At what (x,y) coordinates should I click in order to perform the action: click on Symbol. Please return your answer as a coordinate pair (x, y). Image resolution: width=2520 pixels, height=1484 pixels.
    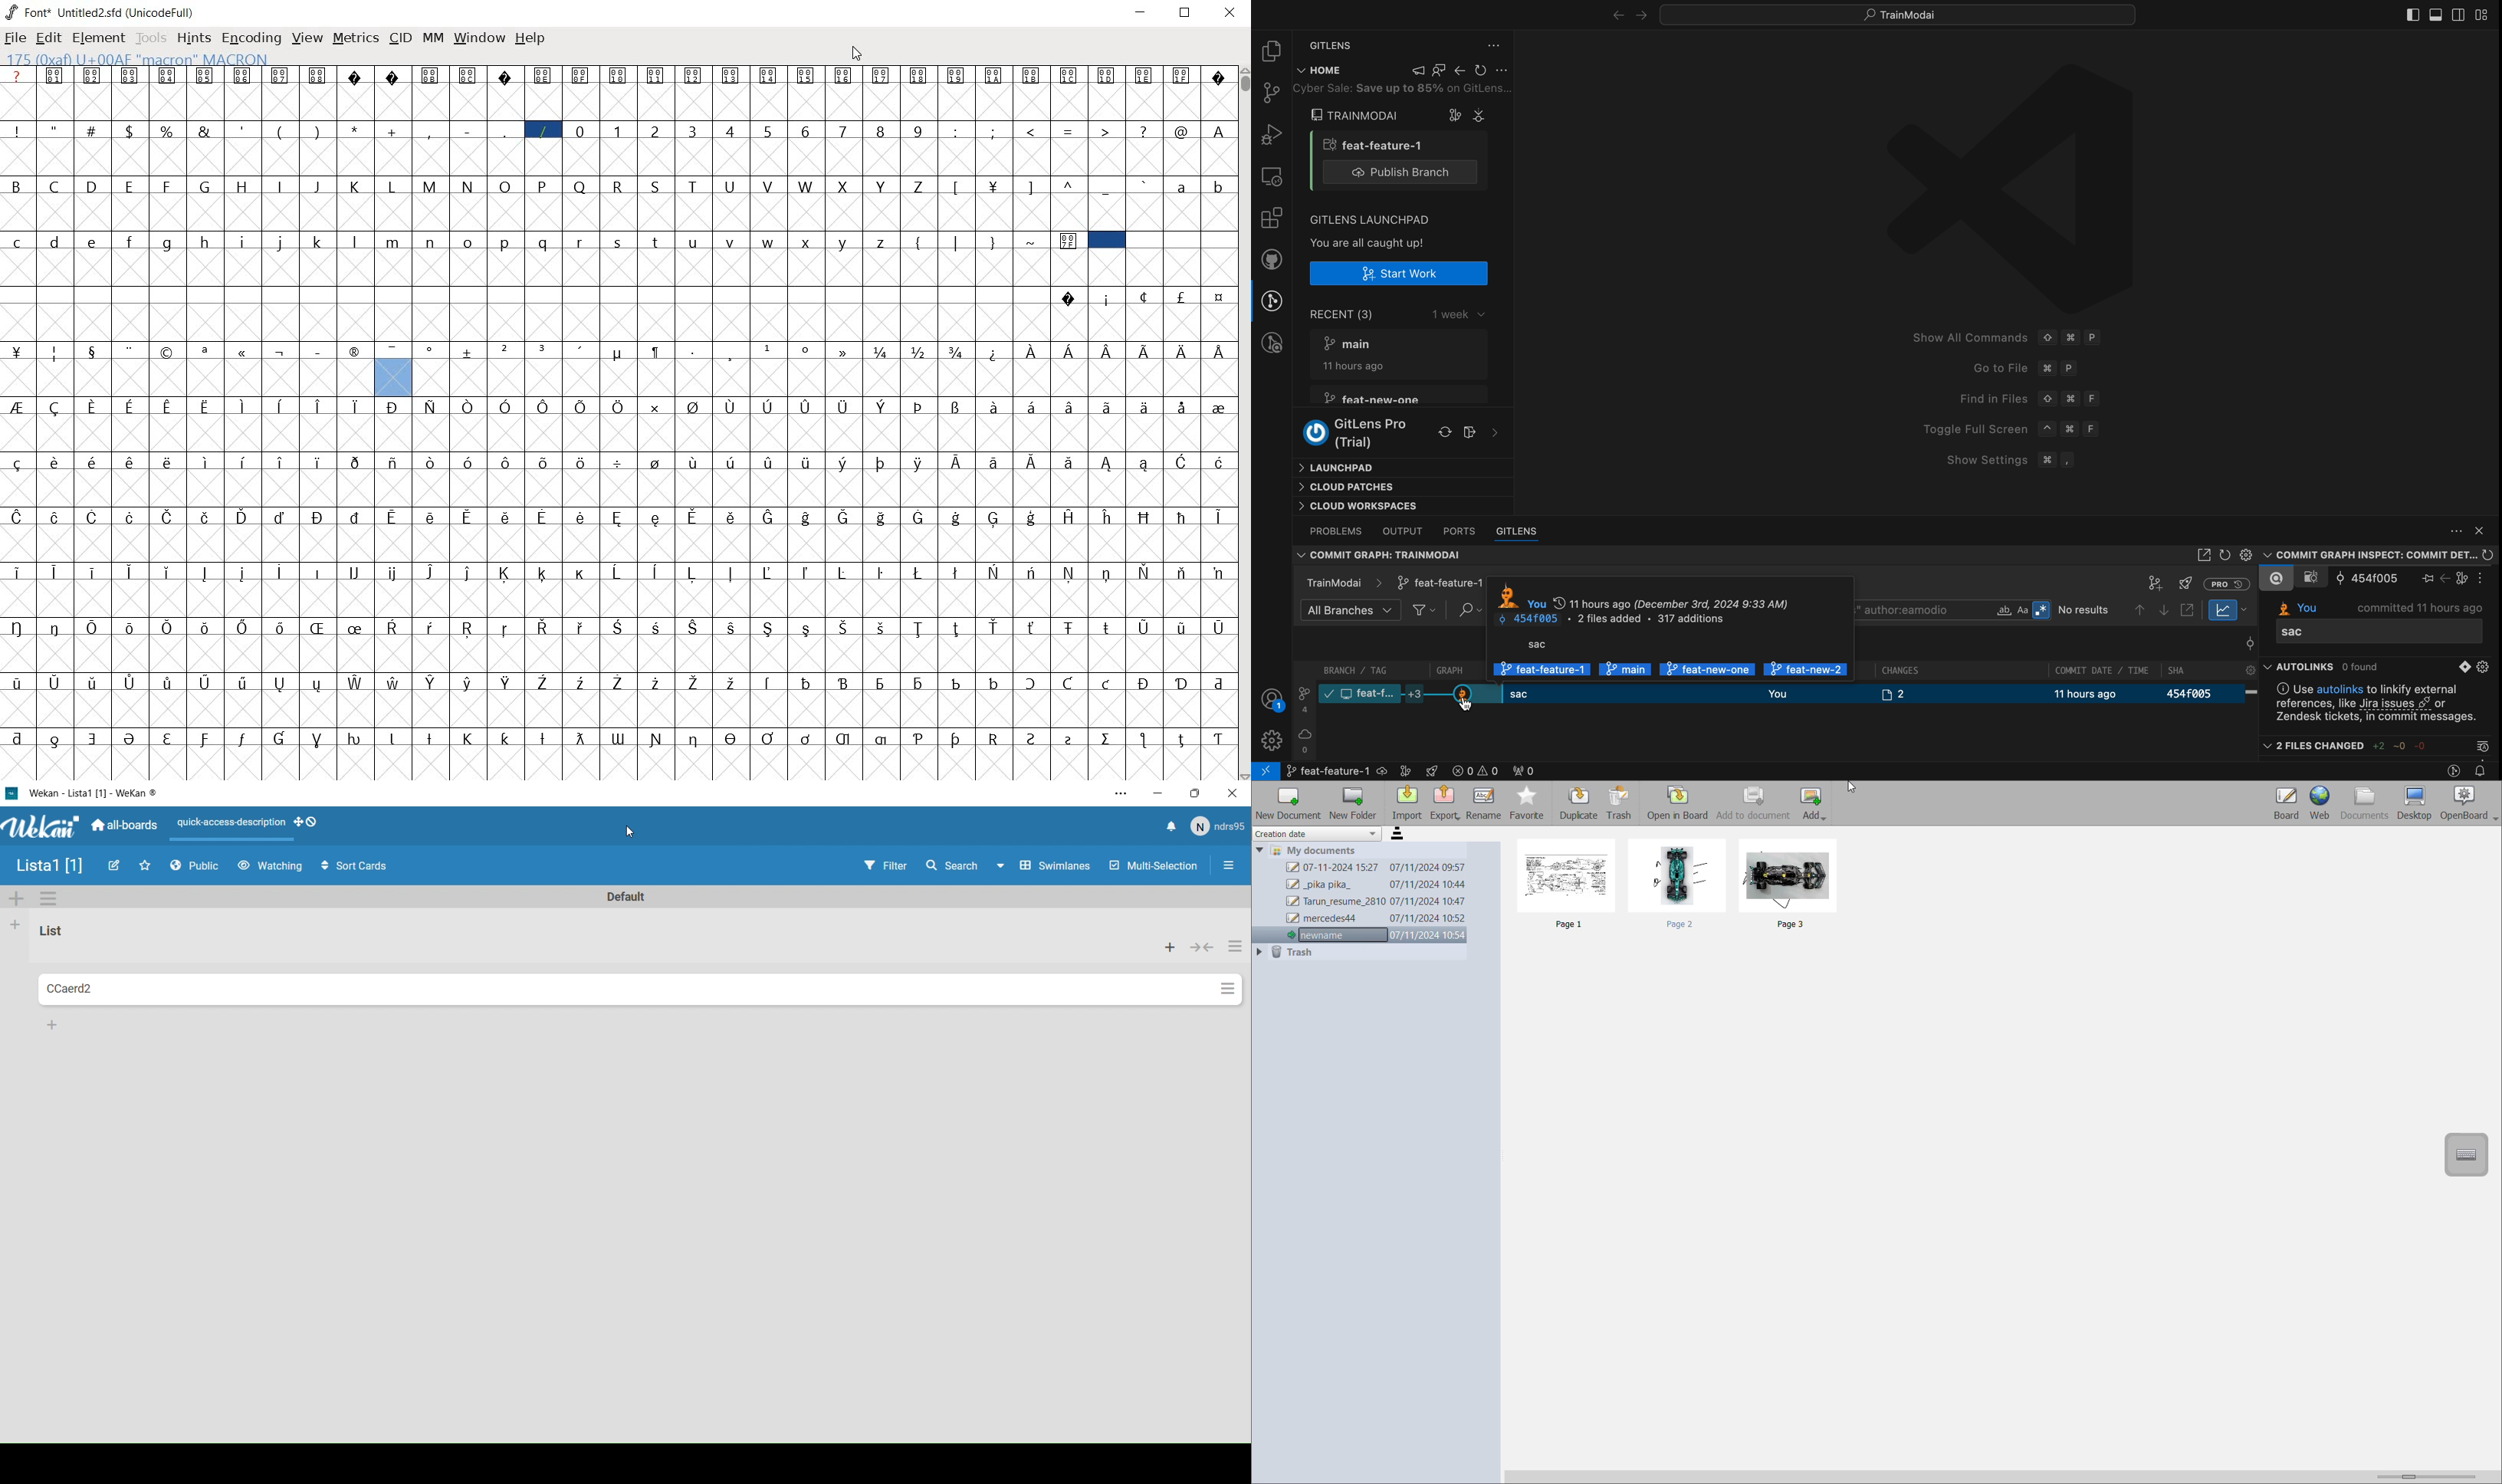
    Looking at the image, I should click on (883, 351).